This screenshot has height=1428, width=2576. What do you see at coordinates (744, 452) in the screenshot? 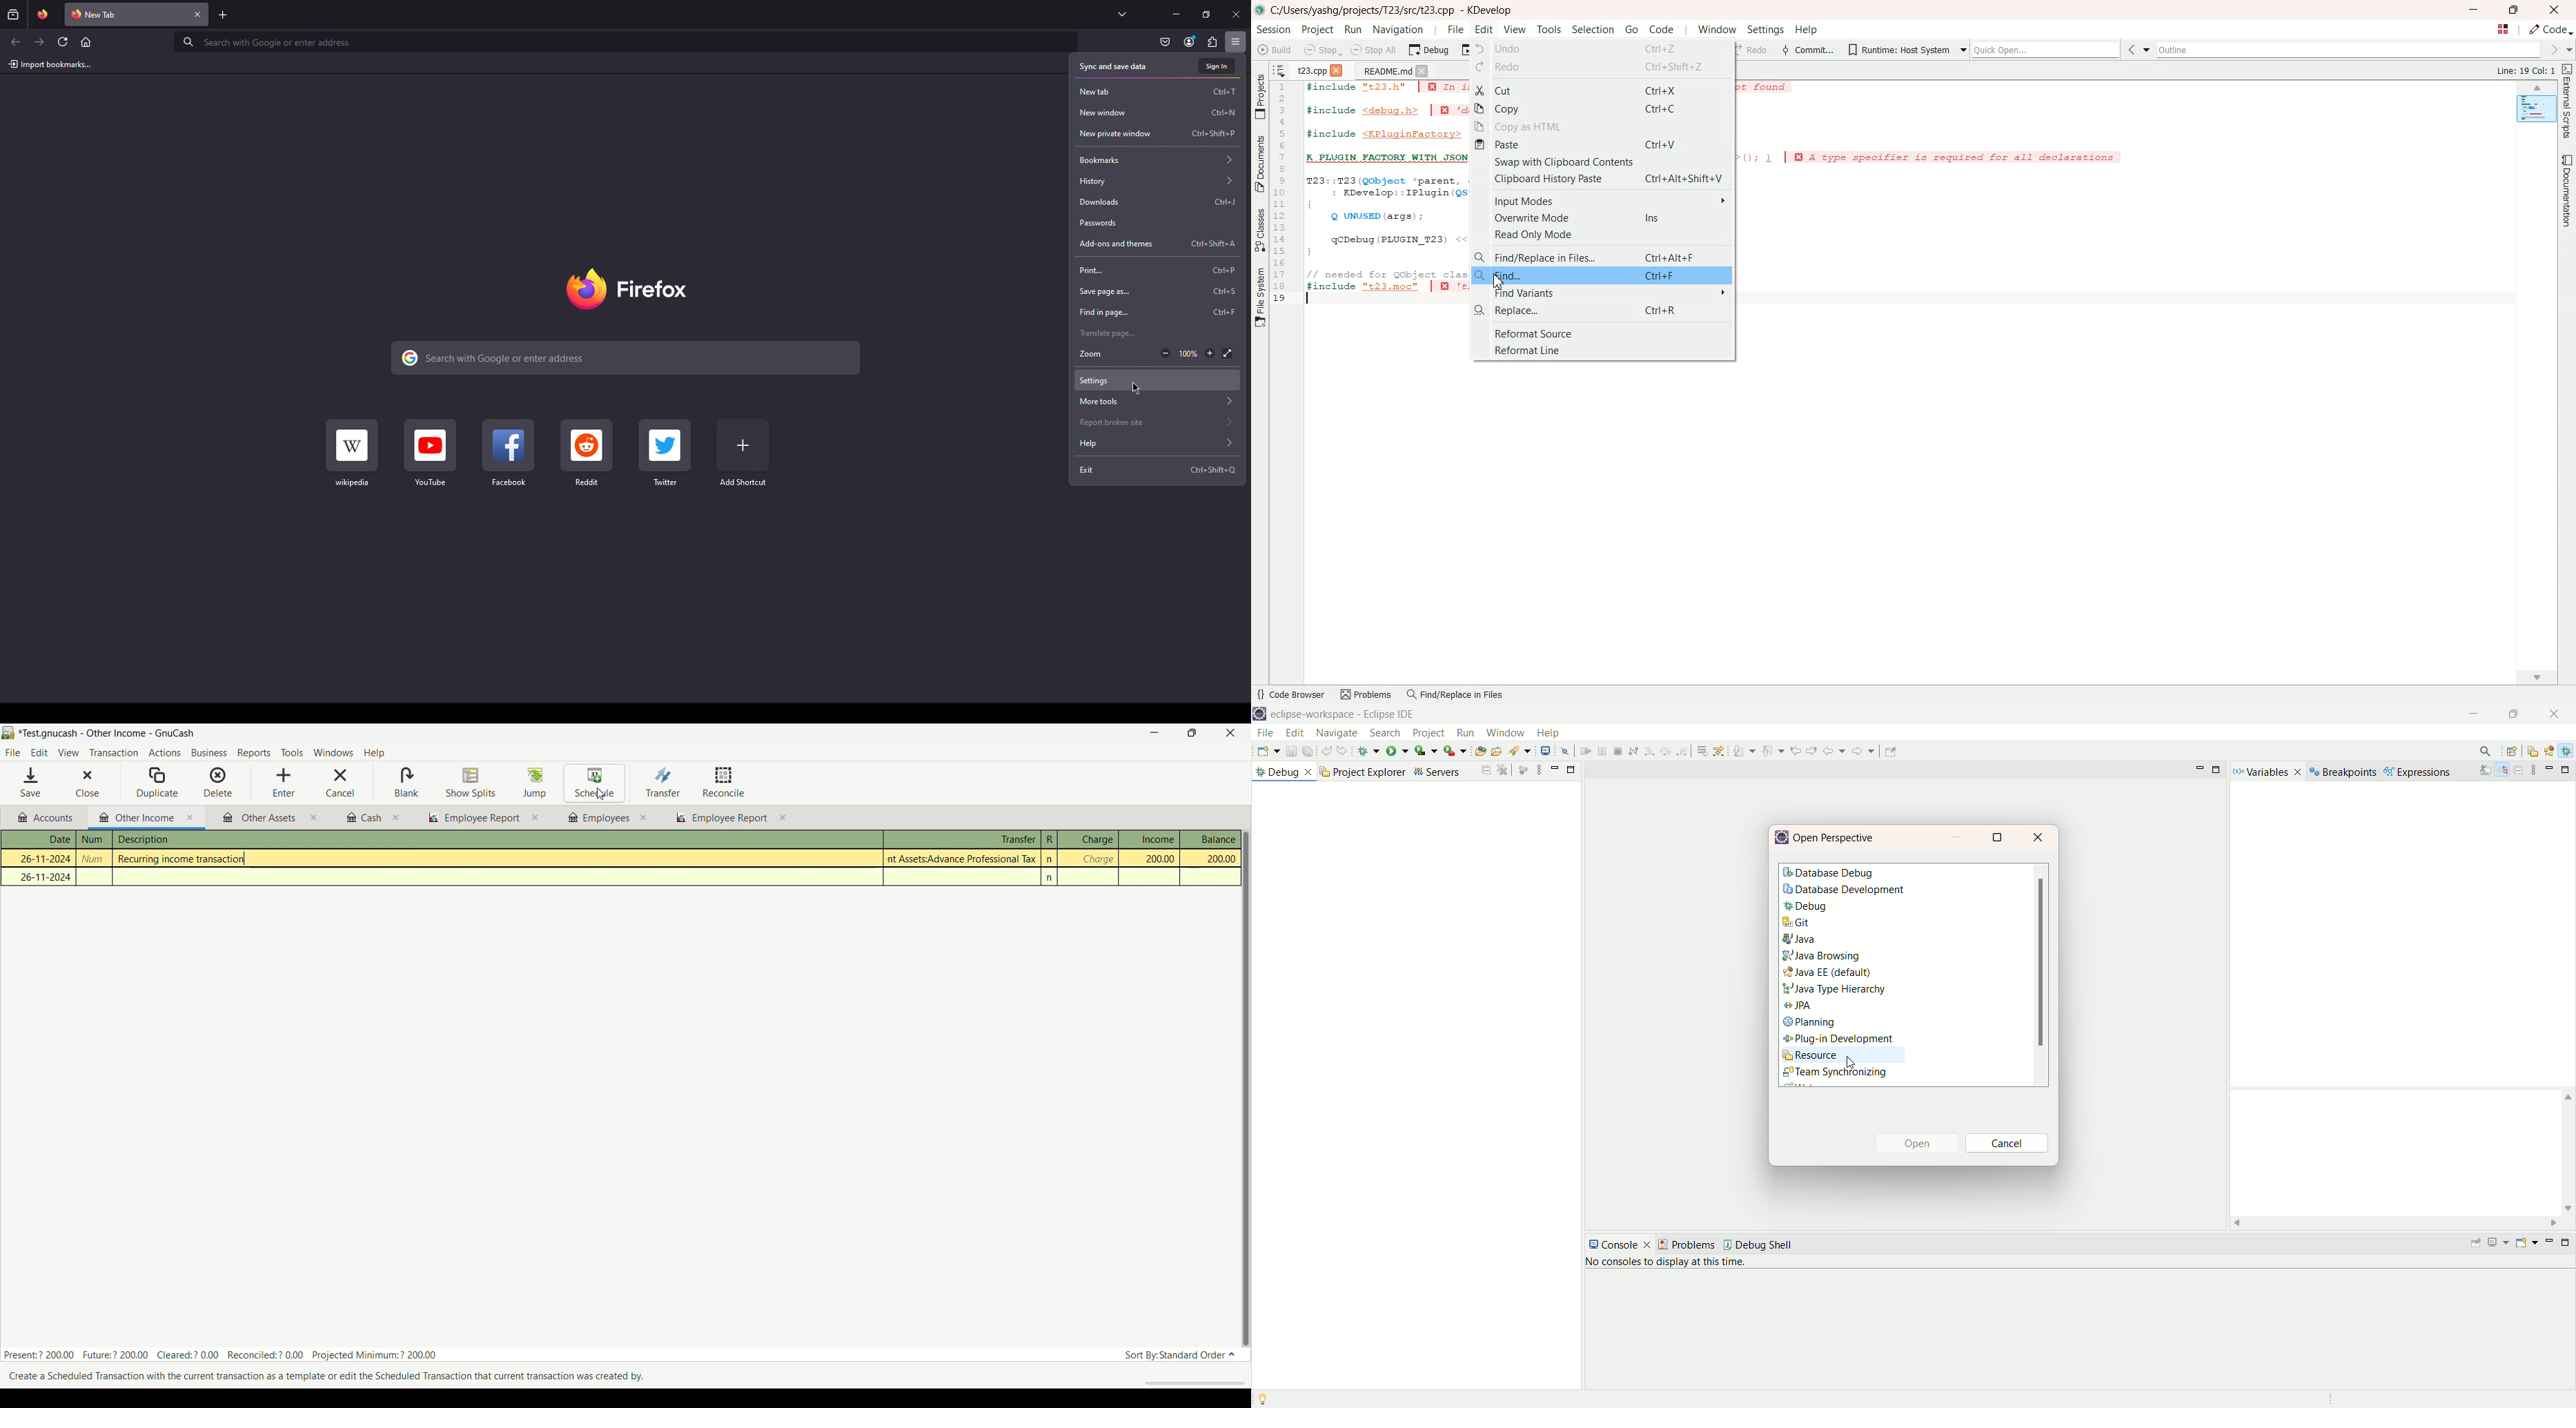
I see `Add Shortcut` at bounding box center [744, 452].